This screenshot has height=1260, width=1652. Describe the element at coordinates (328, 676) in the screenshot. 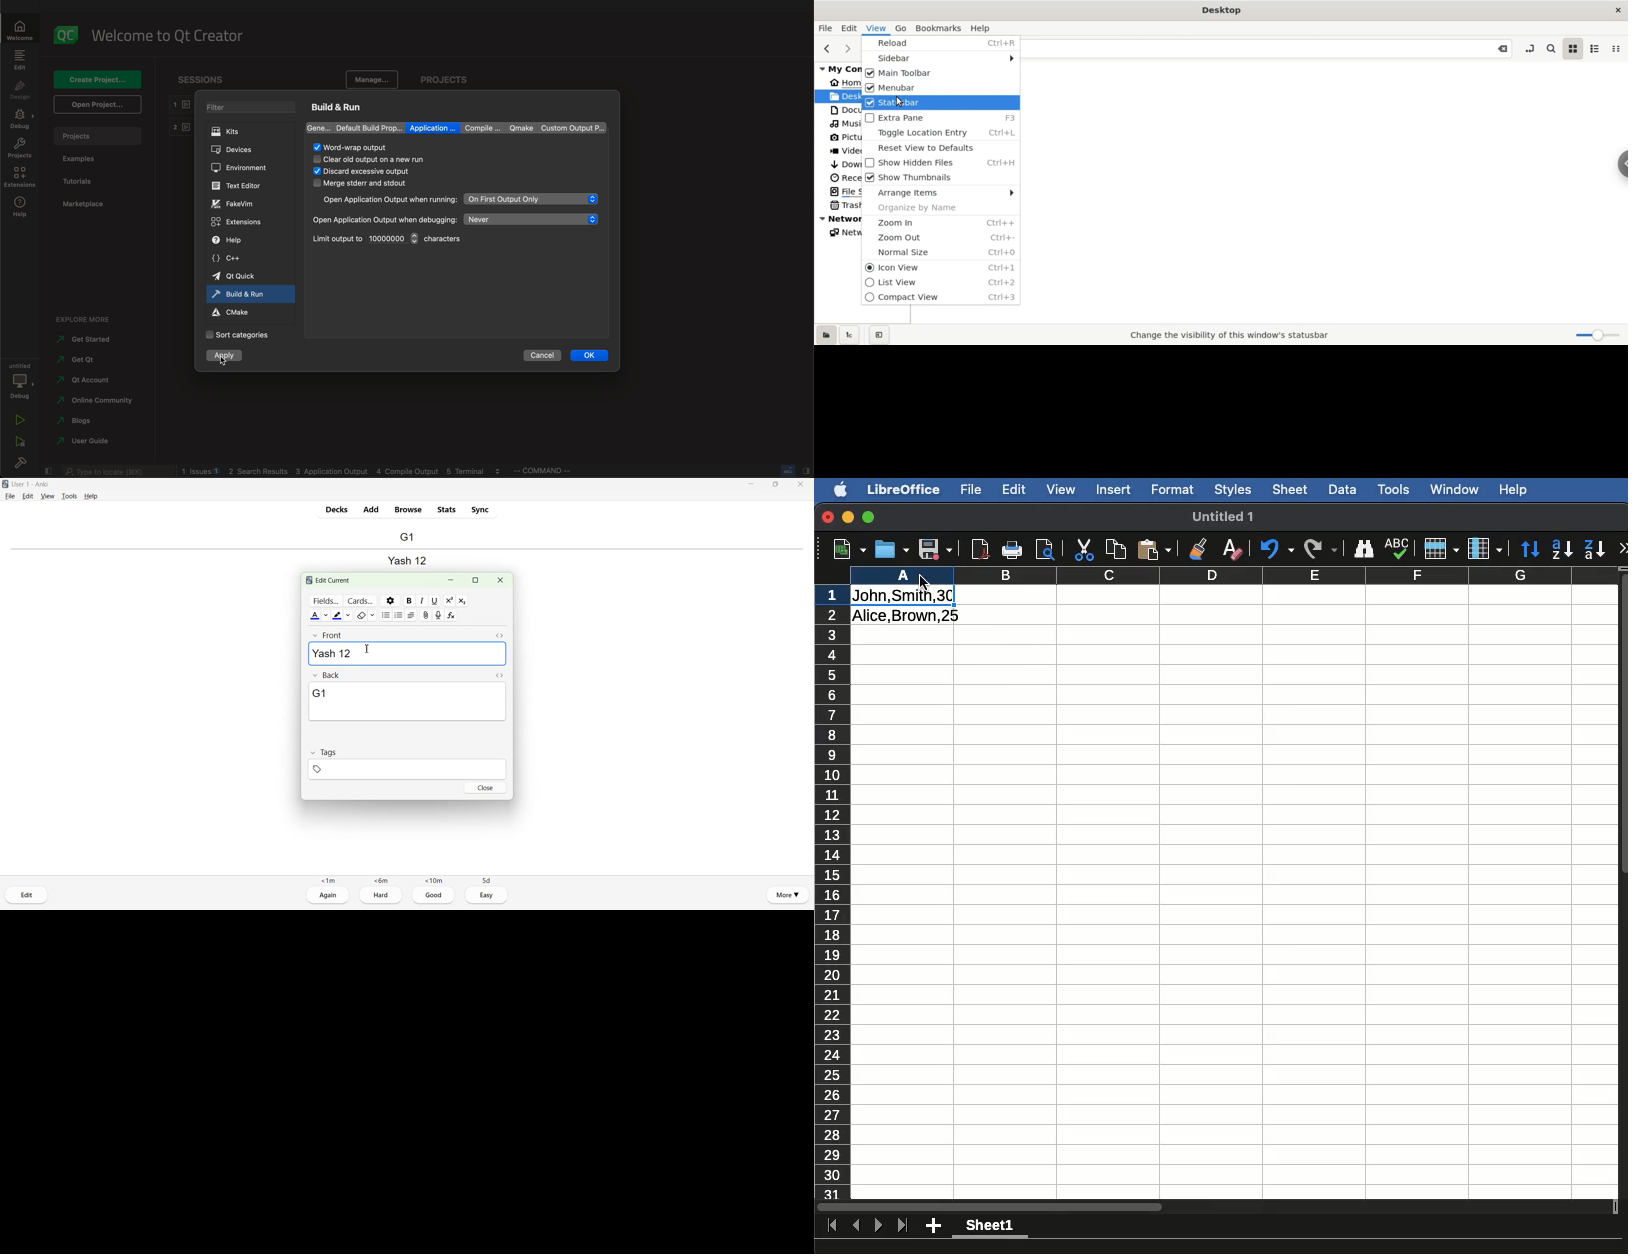

I see `Back` at that location.